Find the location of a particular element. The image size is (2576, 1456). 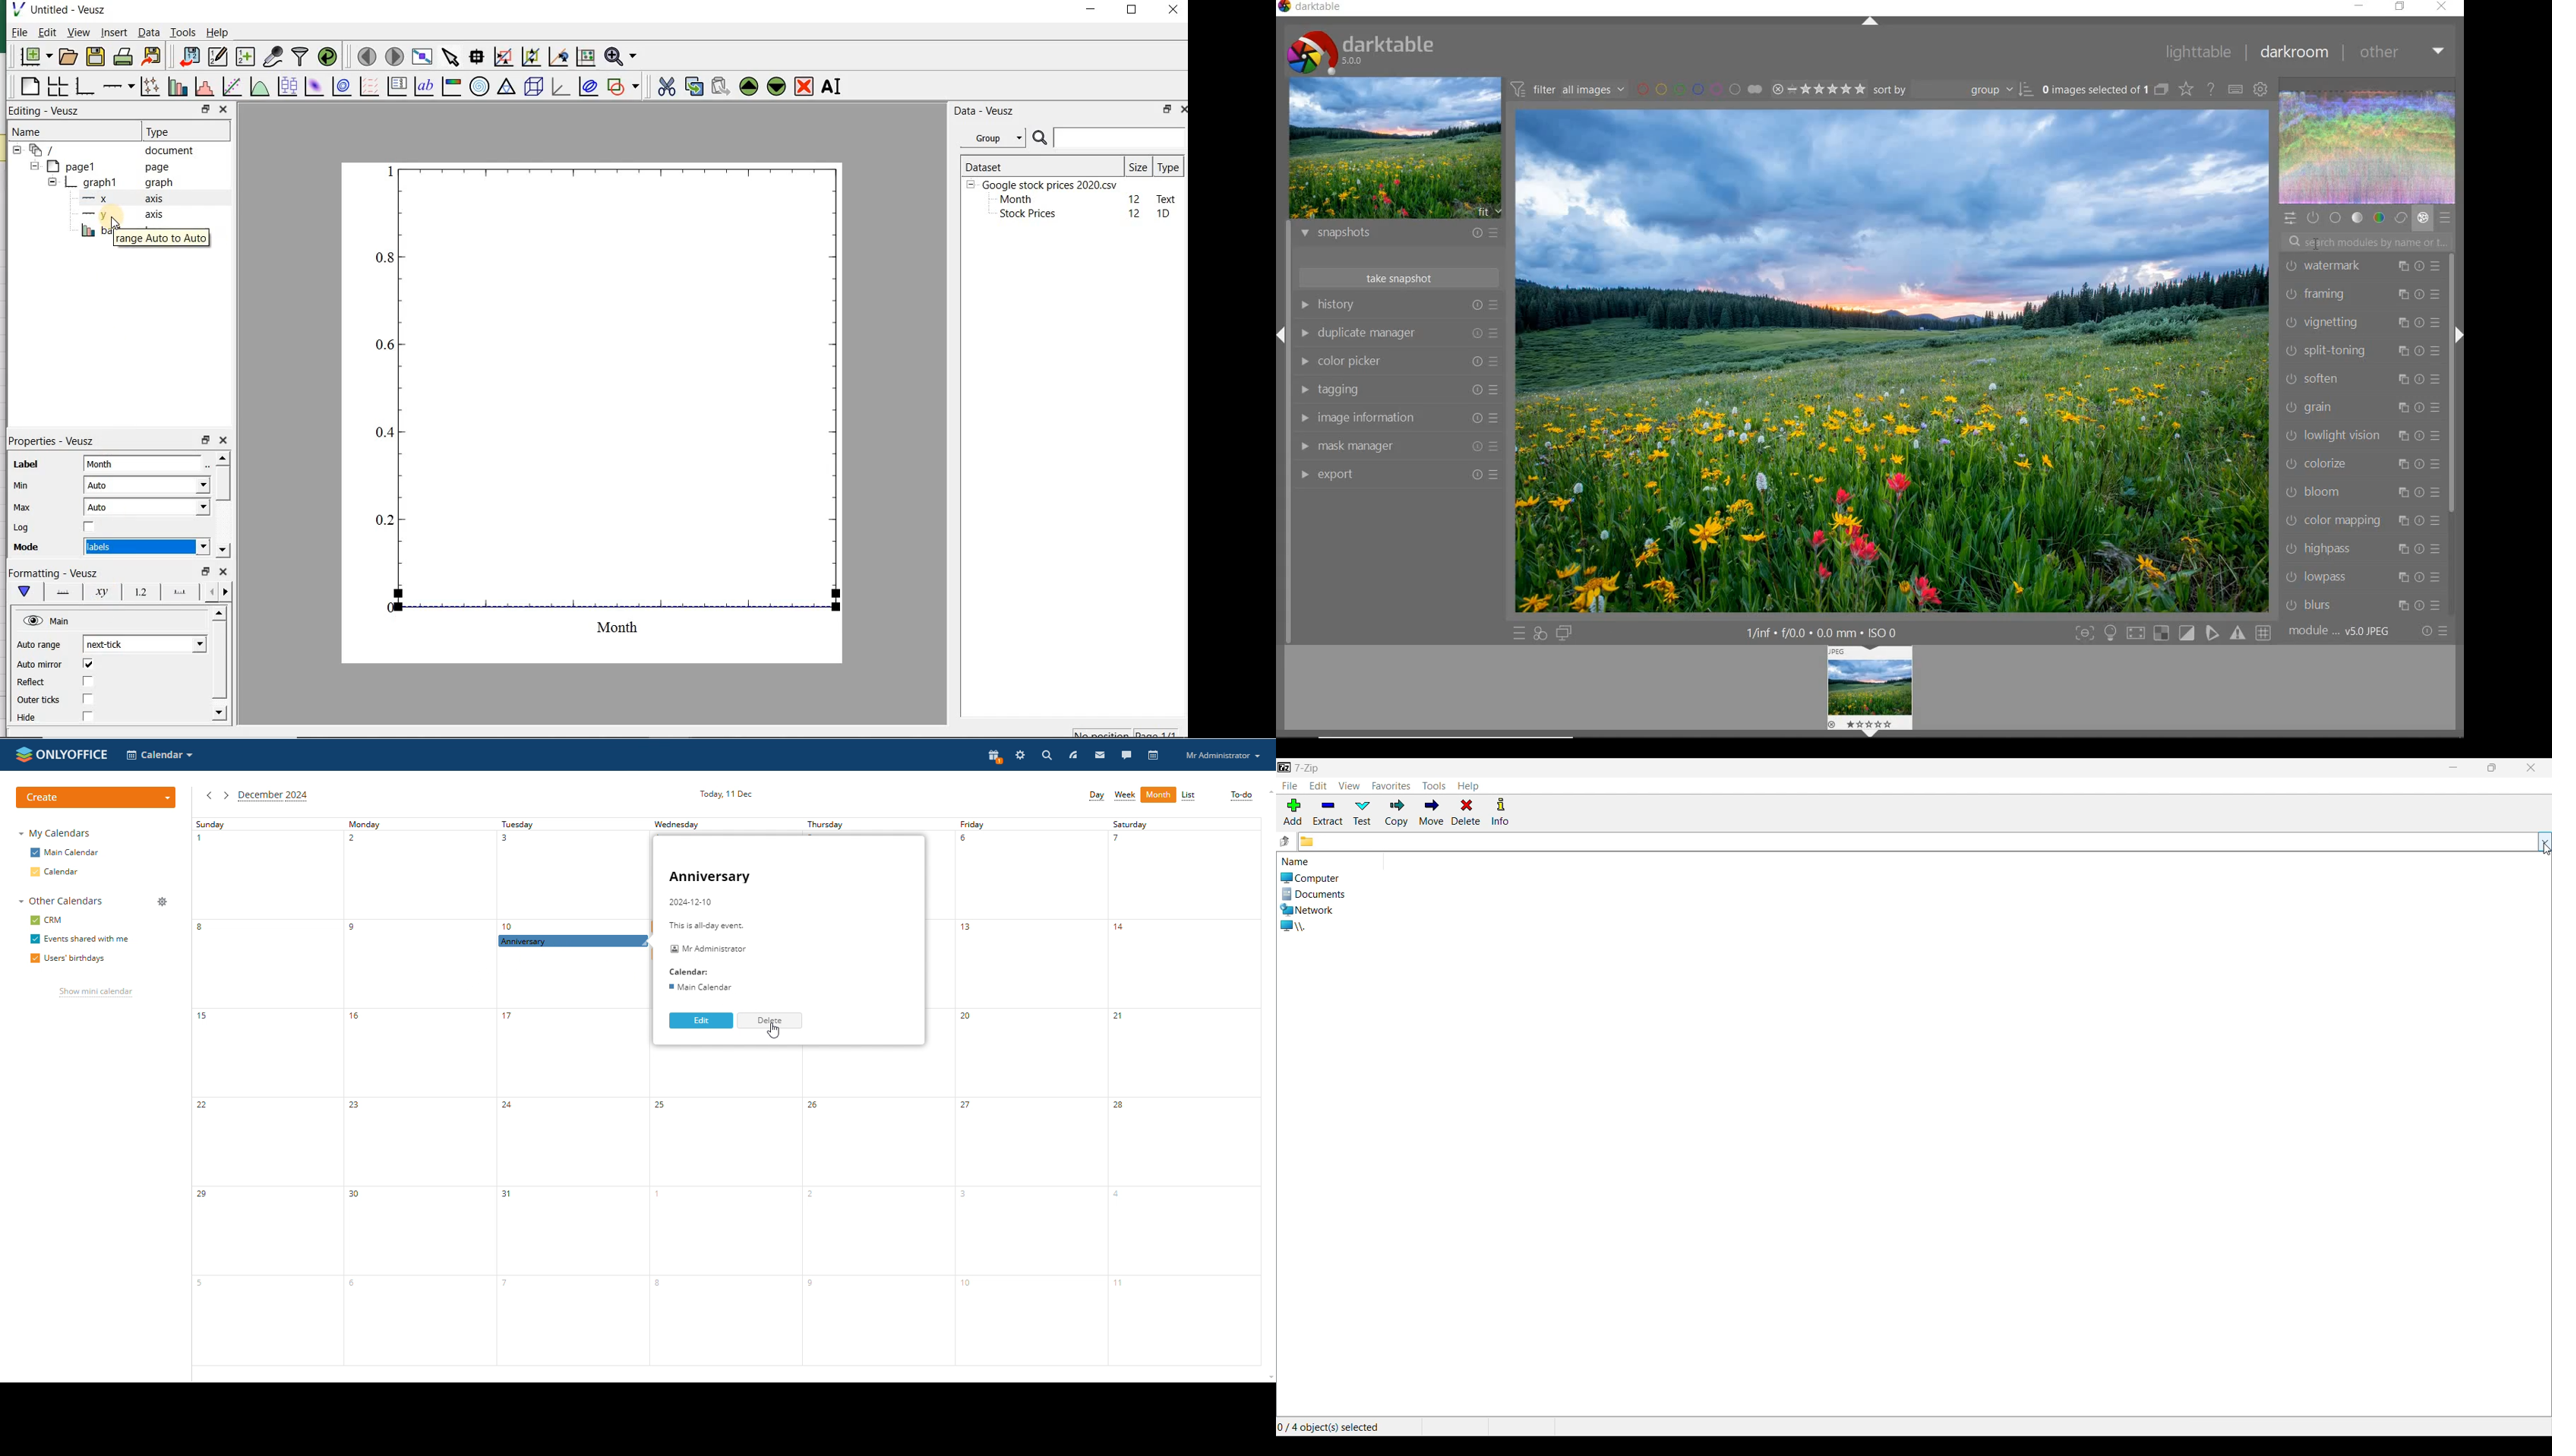

onlyoffice is located at coordinates (75, 756).